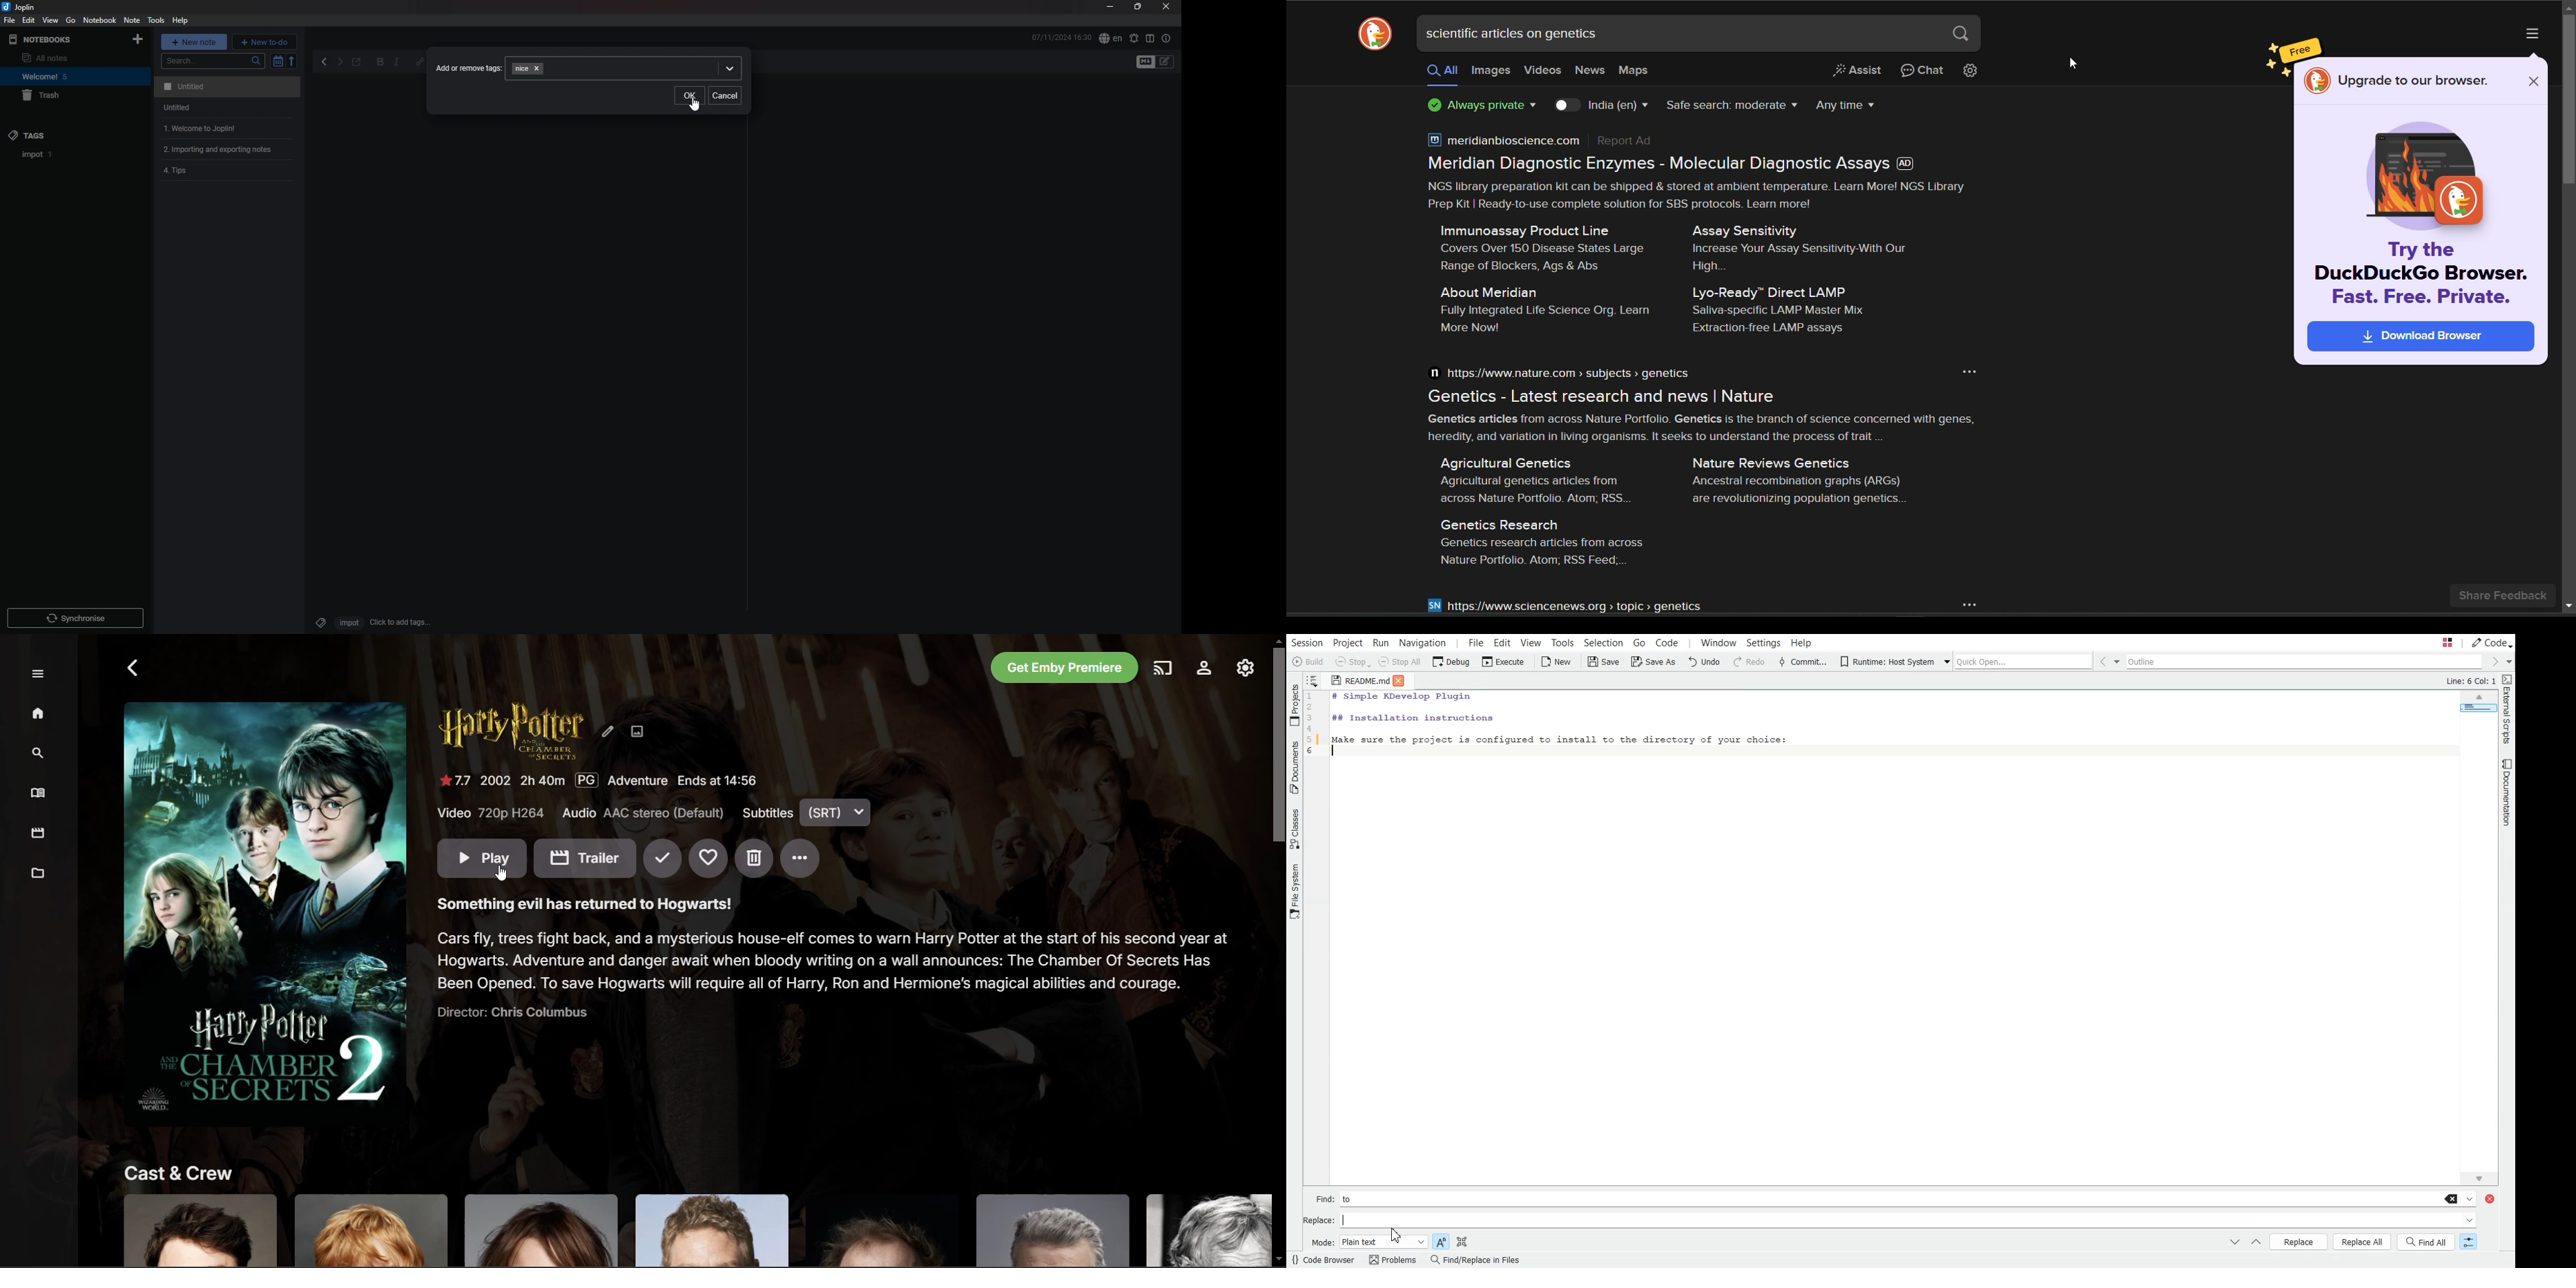 This screenshot has width=2576, height=1288. What do you see at coordinates (380, 63) in the screenshot?
I see `bold` at bounding box center [380, 63].